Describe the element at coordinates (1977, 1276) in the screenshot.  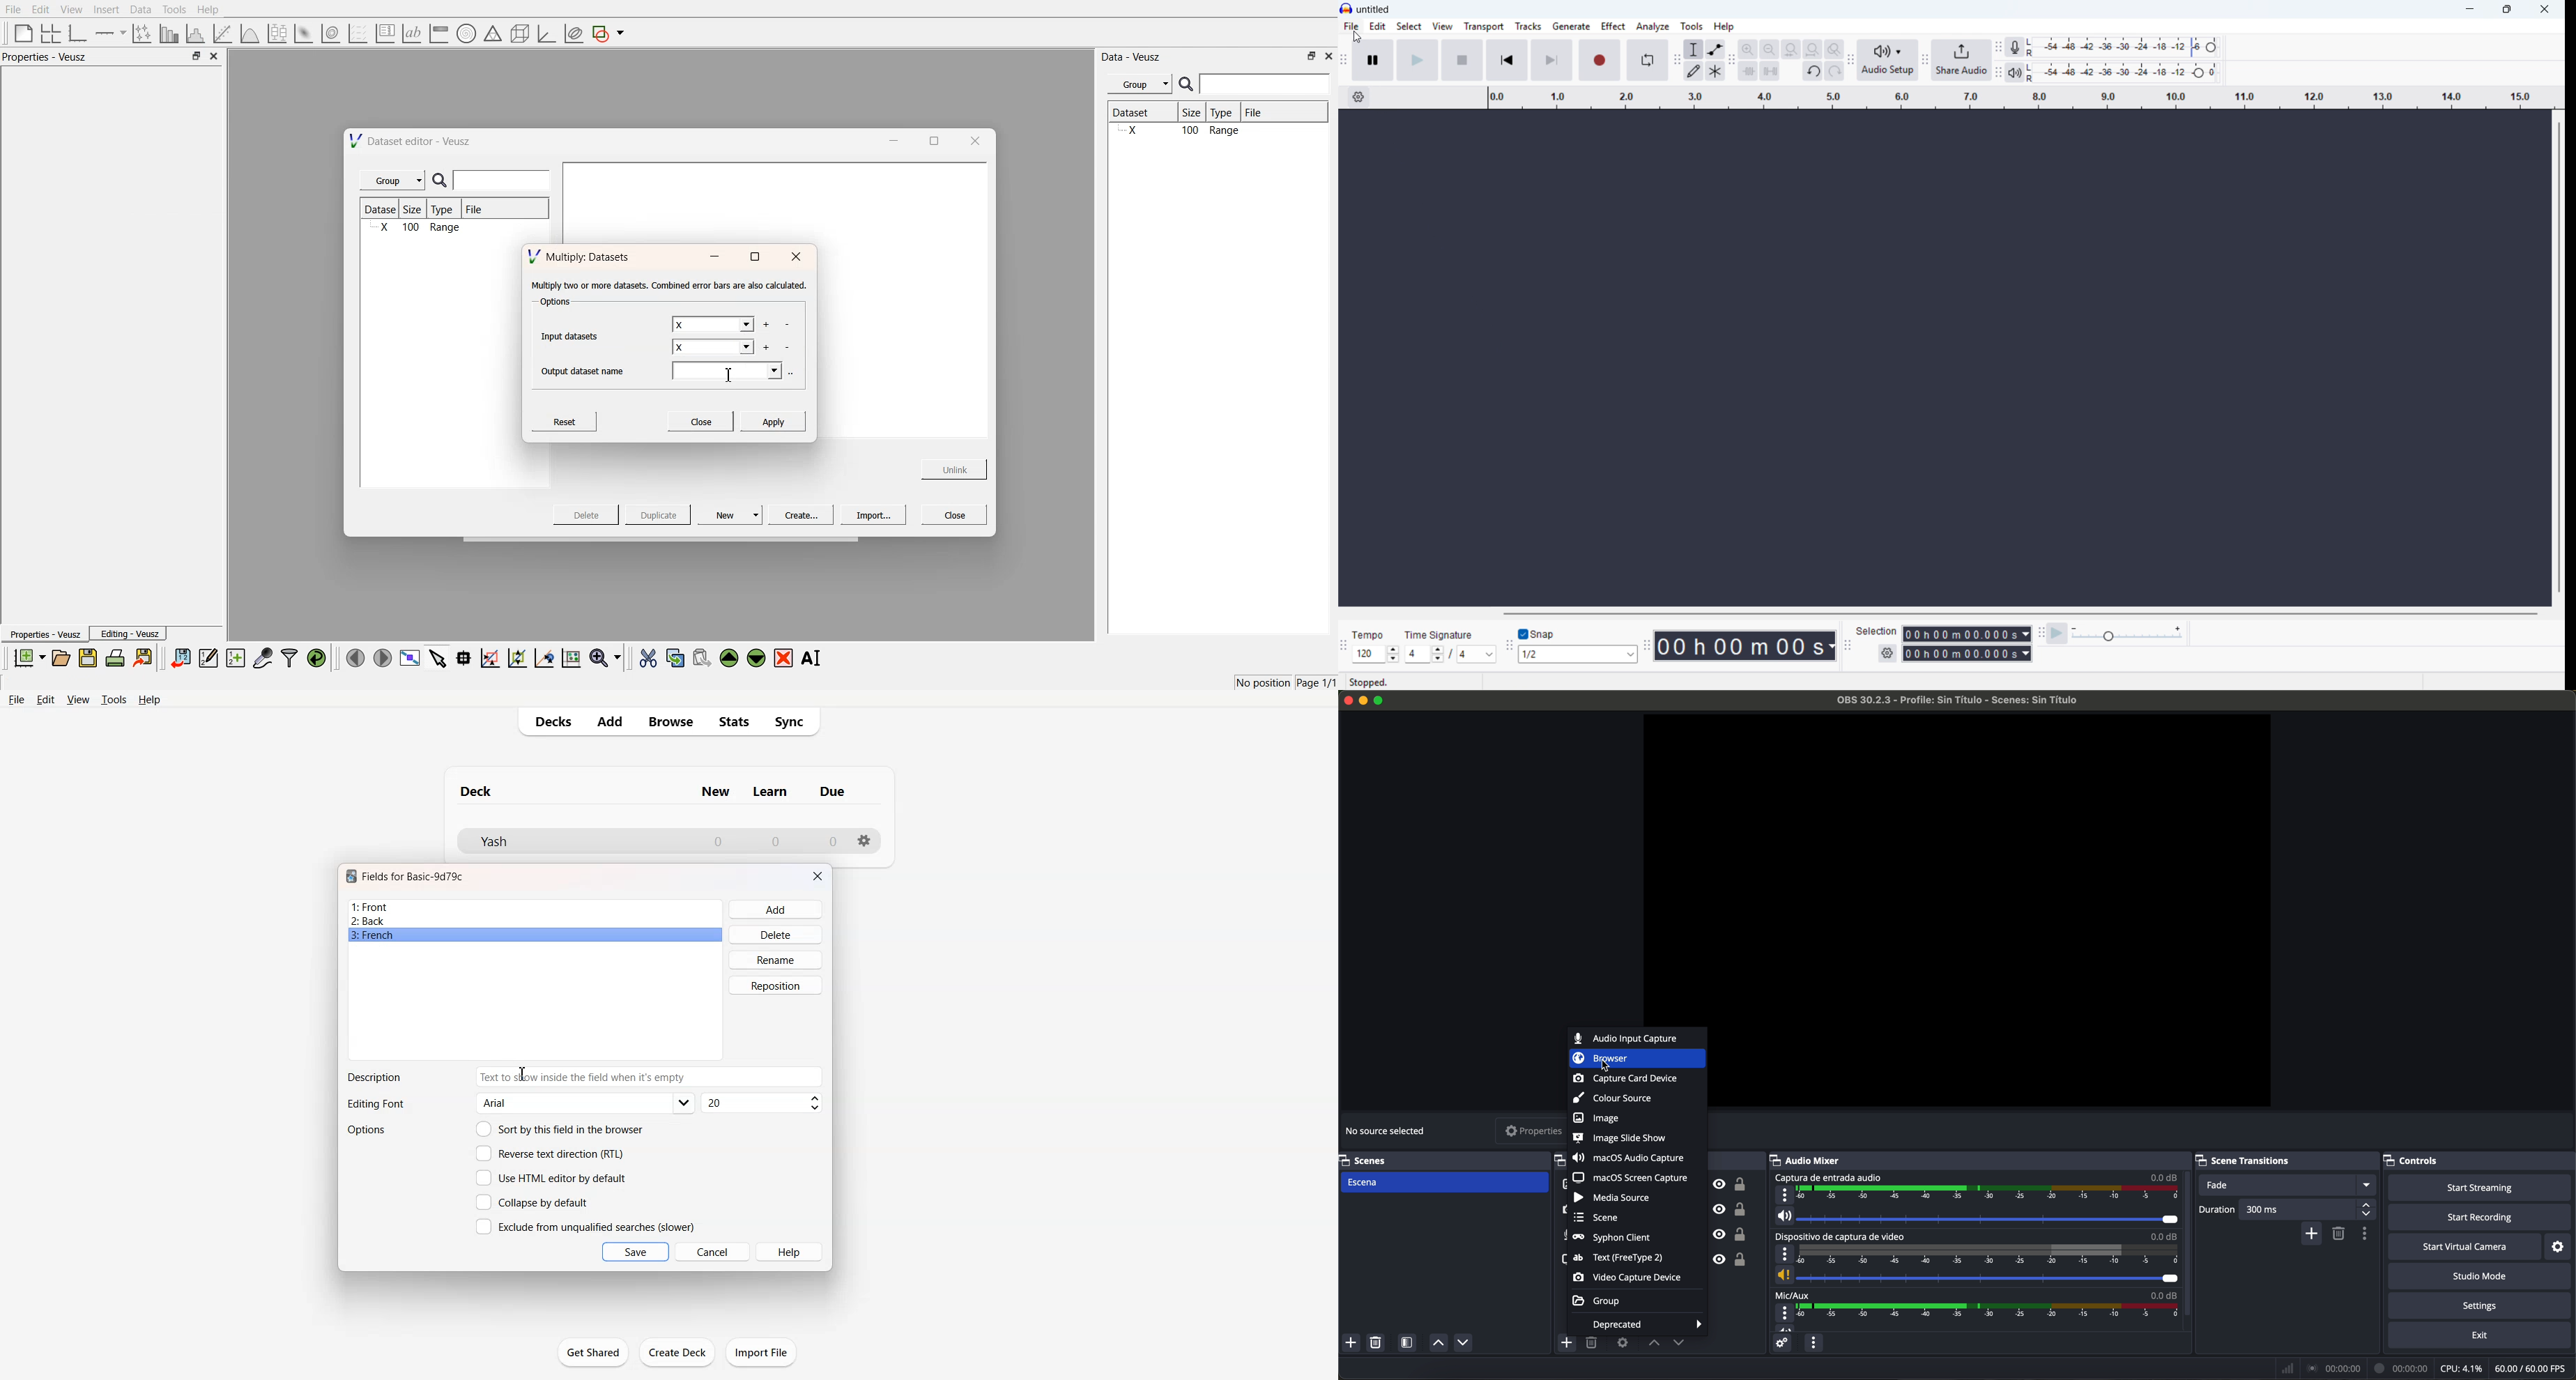
I see `vol` at that location.